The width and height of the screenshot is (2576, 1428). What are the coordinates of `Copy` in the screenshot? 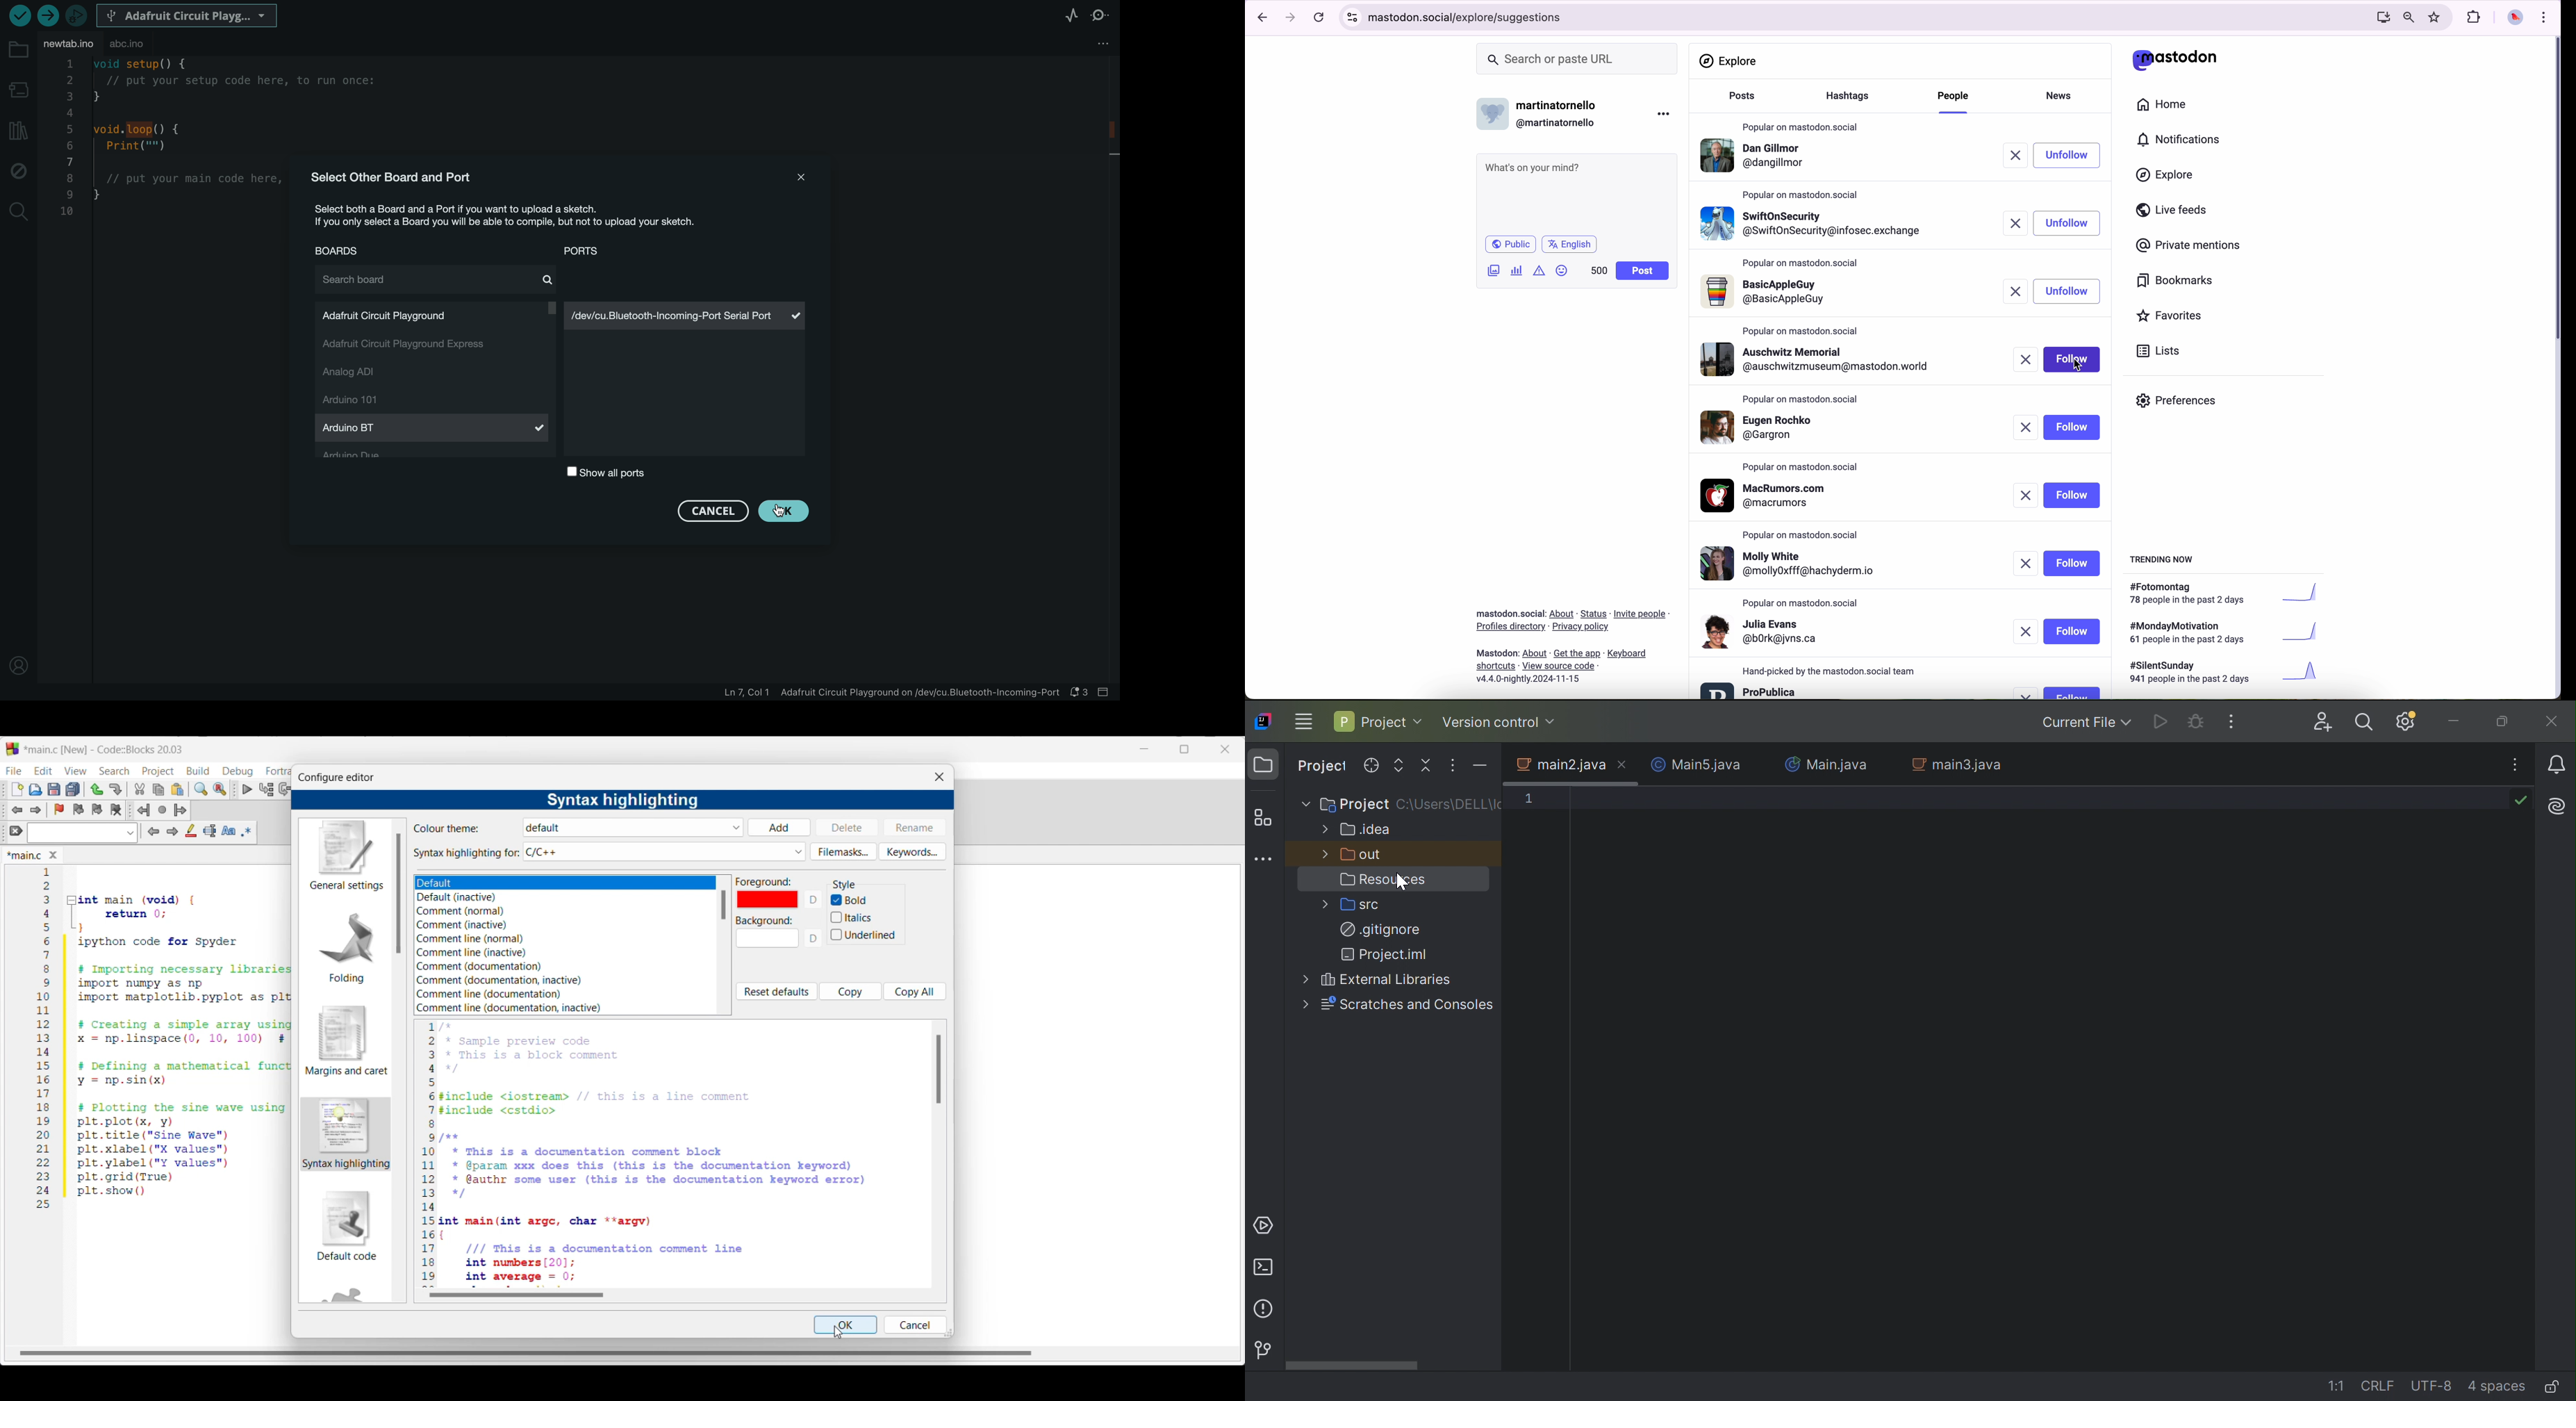 It's located at (158, 790).